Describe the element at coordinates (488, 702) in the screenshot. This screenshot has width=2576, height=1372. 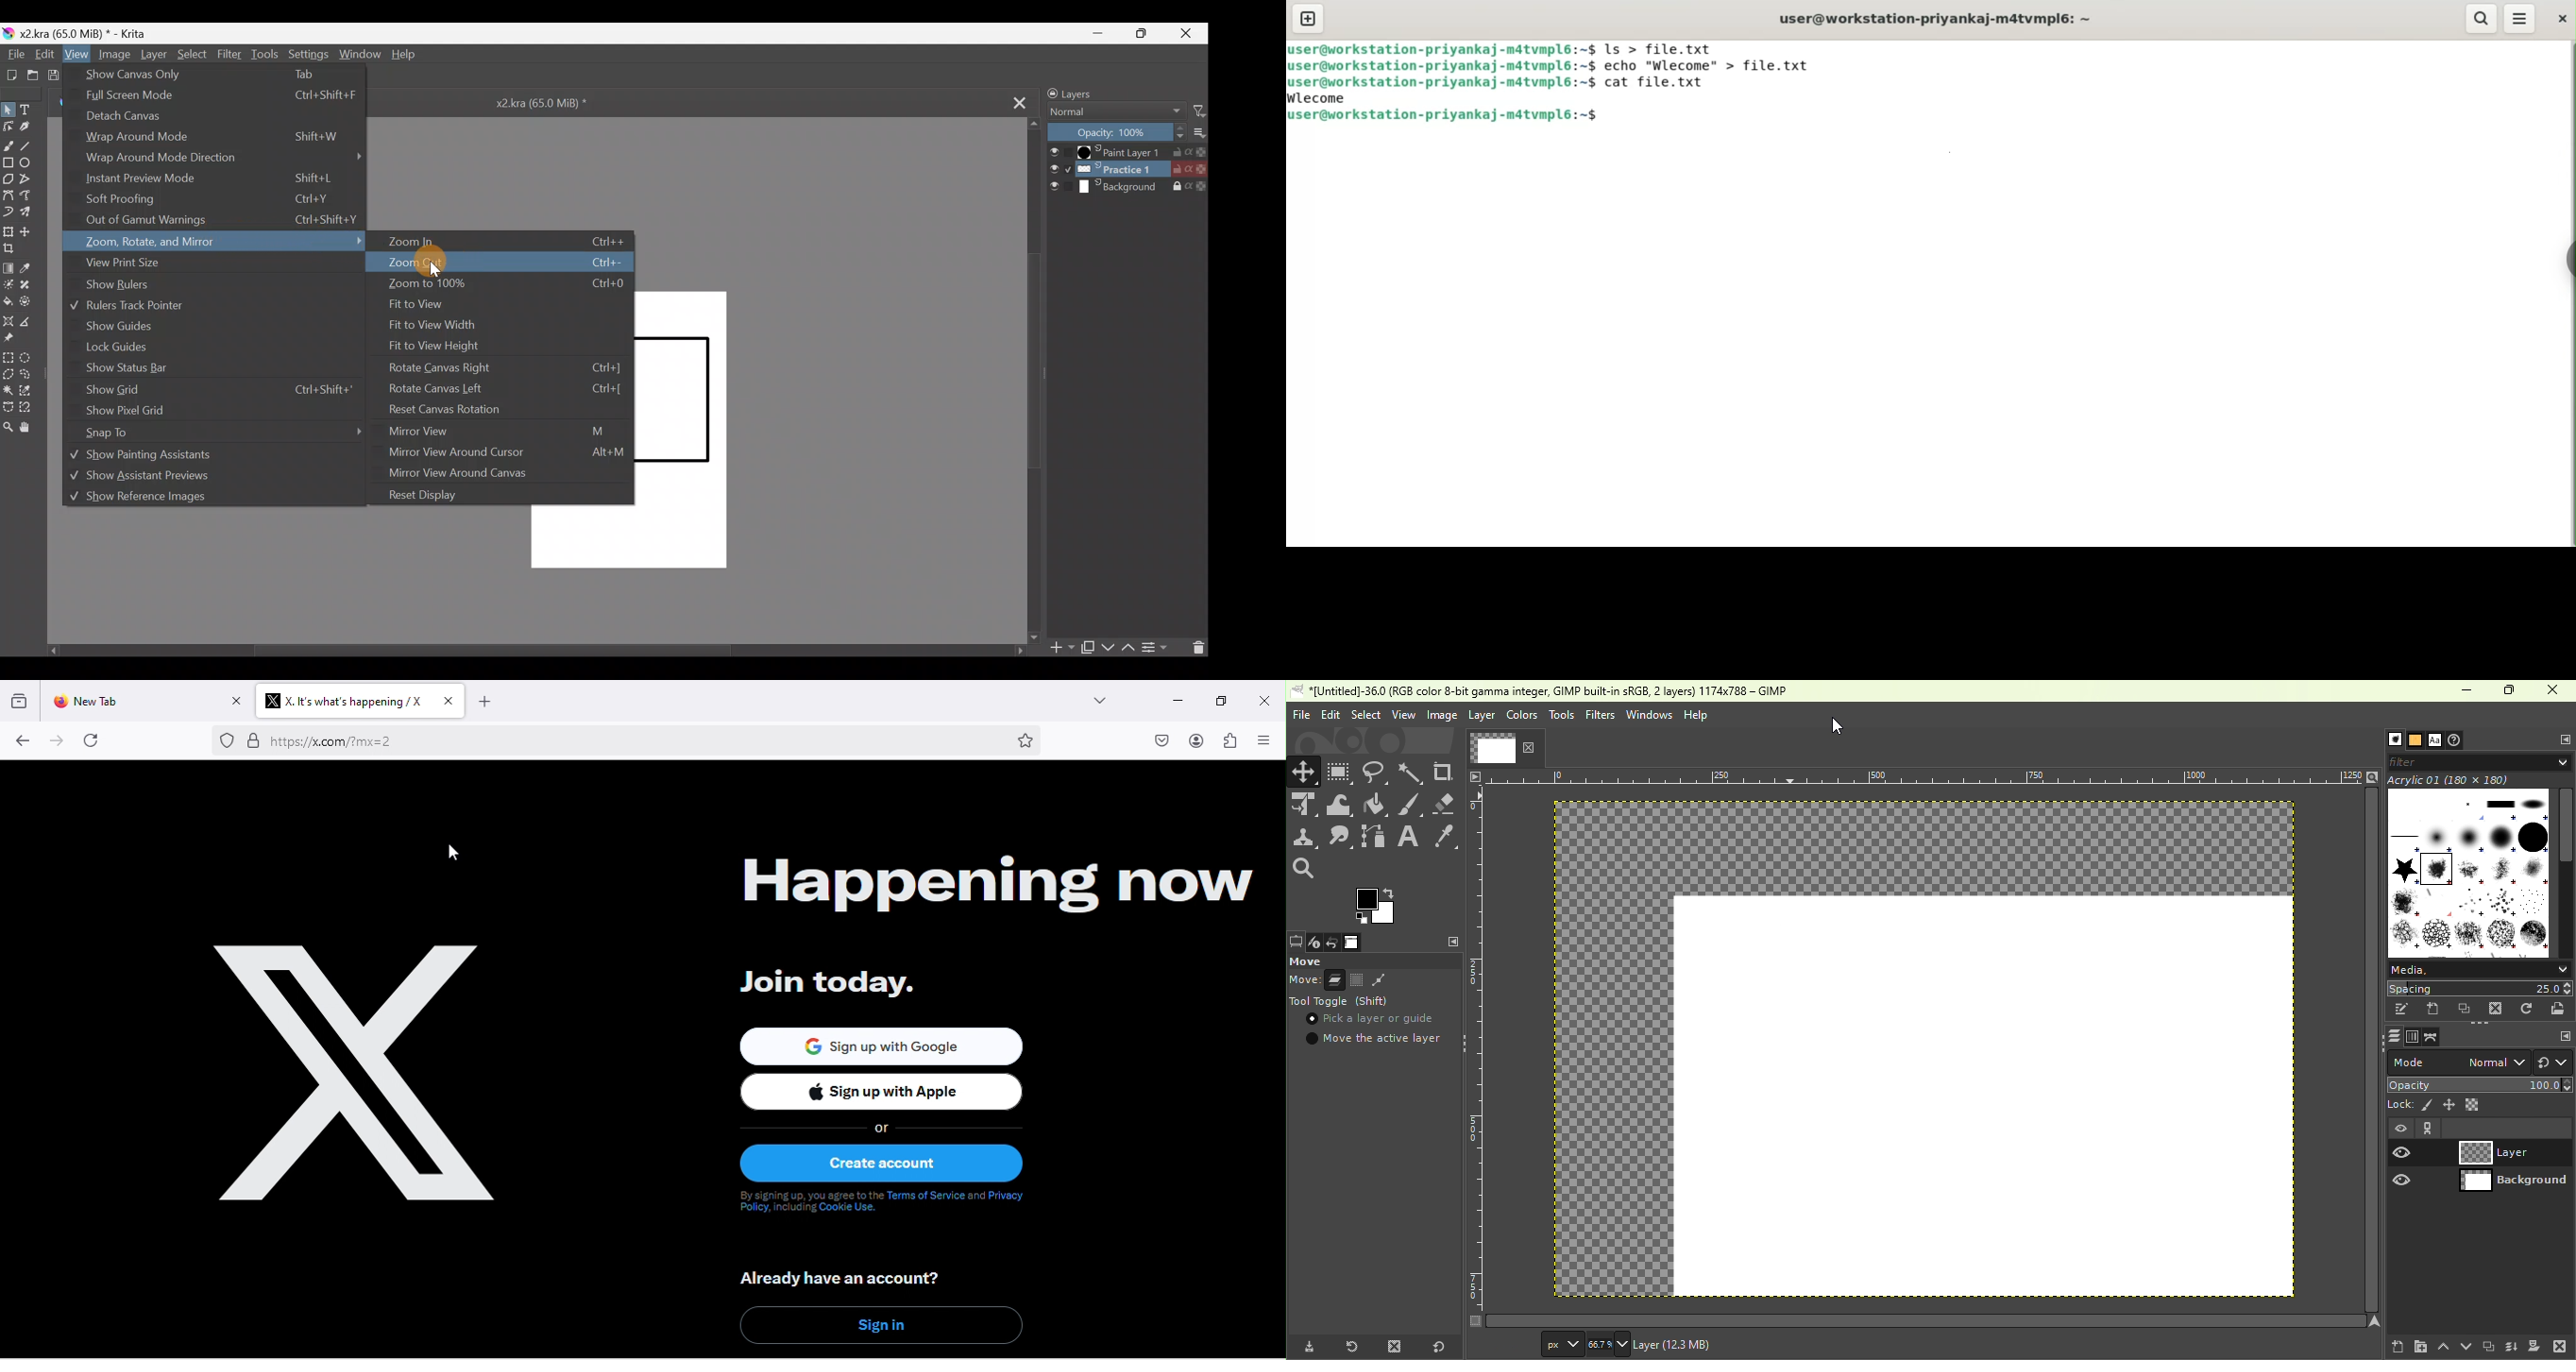
I see `add new` at that location.